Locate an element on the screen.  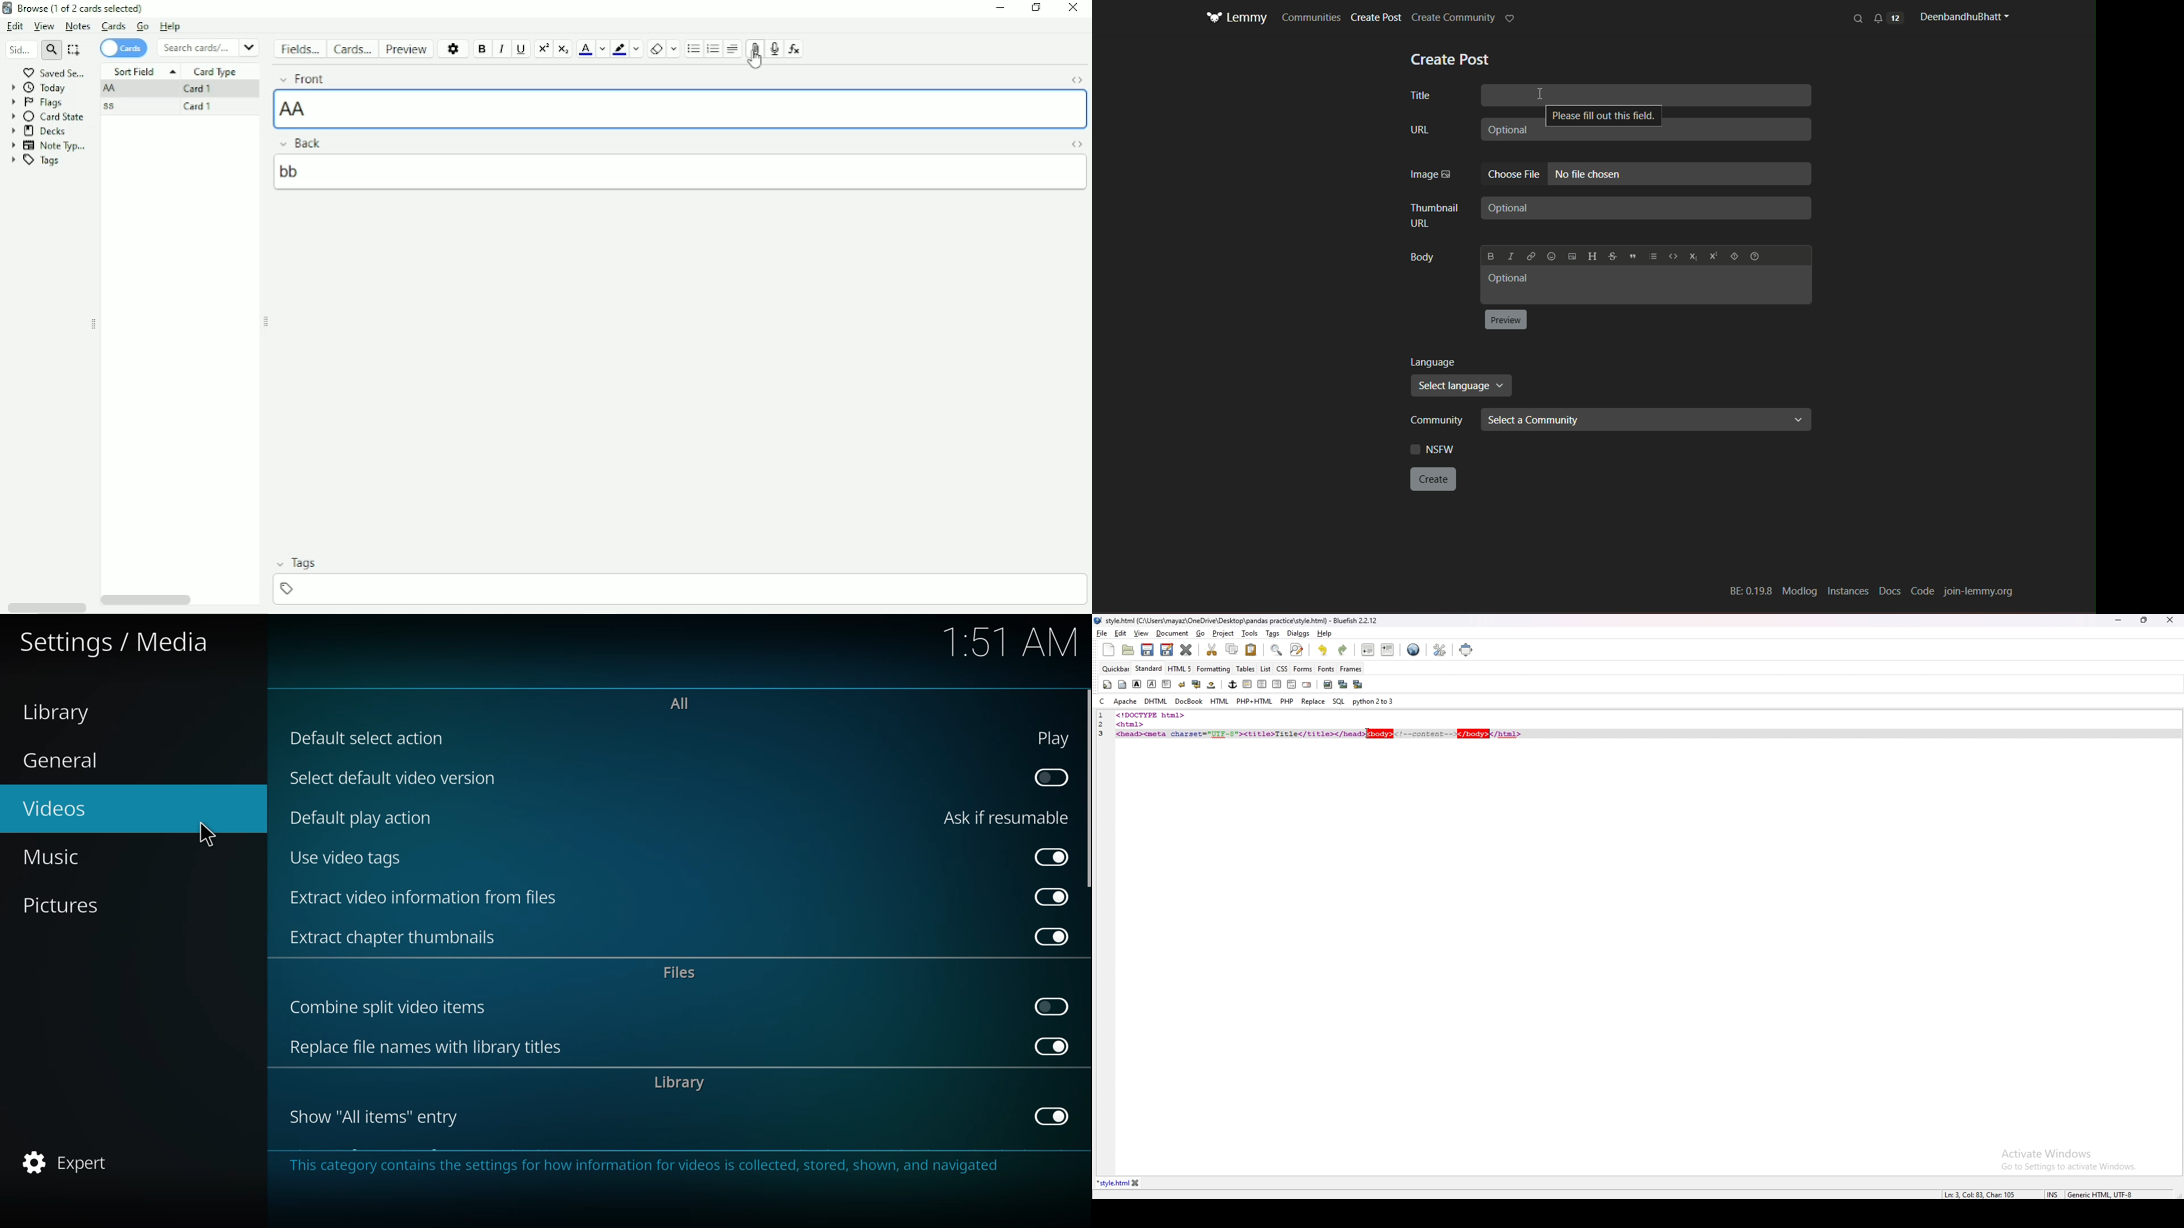
view is located at coordinates (1141, 633).